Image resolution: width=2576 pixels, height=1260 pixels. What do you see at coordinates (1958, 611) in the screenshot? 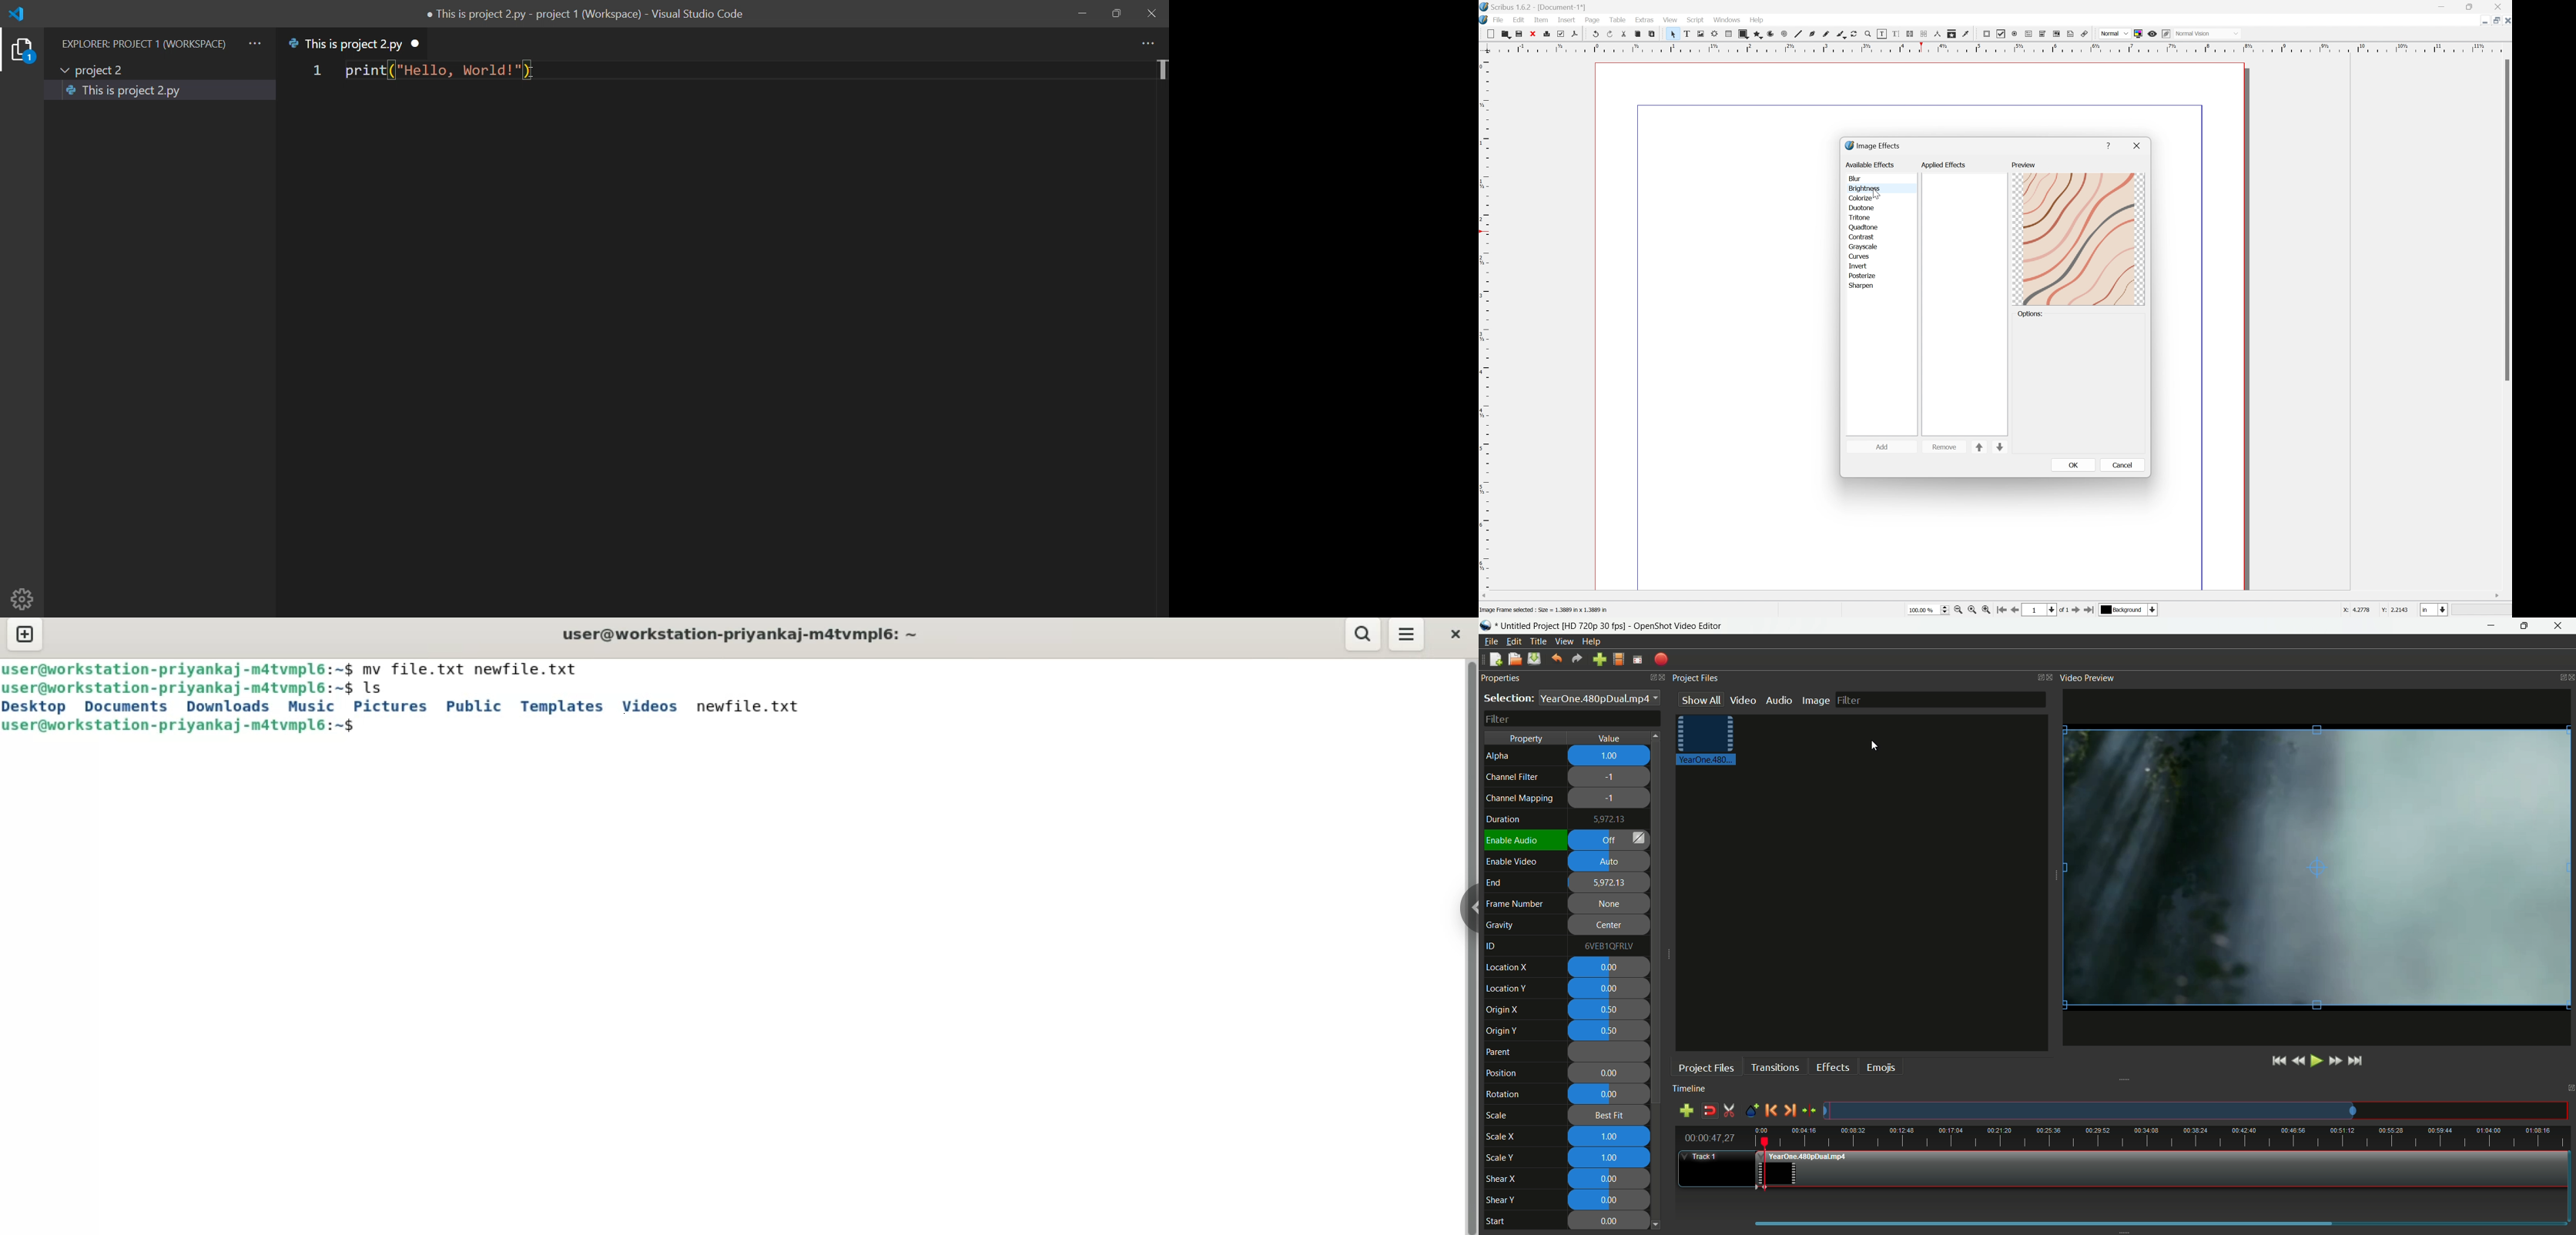
I see `Zoom Out` at bounding box center [1958, 611].